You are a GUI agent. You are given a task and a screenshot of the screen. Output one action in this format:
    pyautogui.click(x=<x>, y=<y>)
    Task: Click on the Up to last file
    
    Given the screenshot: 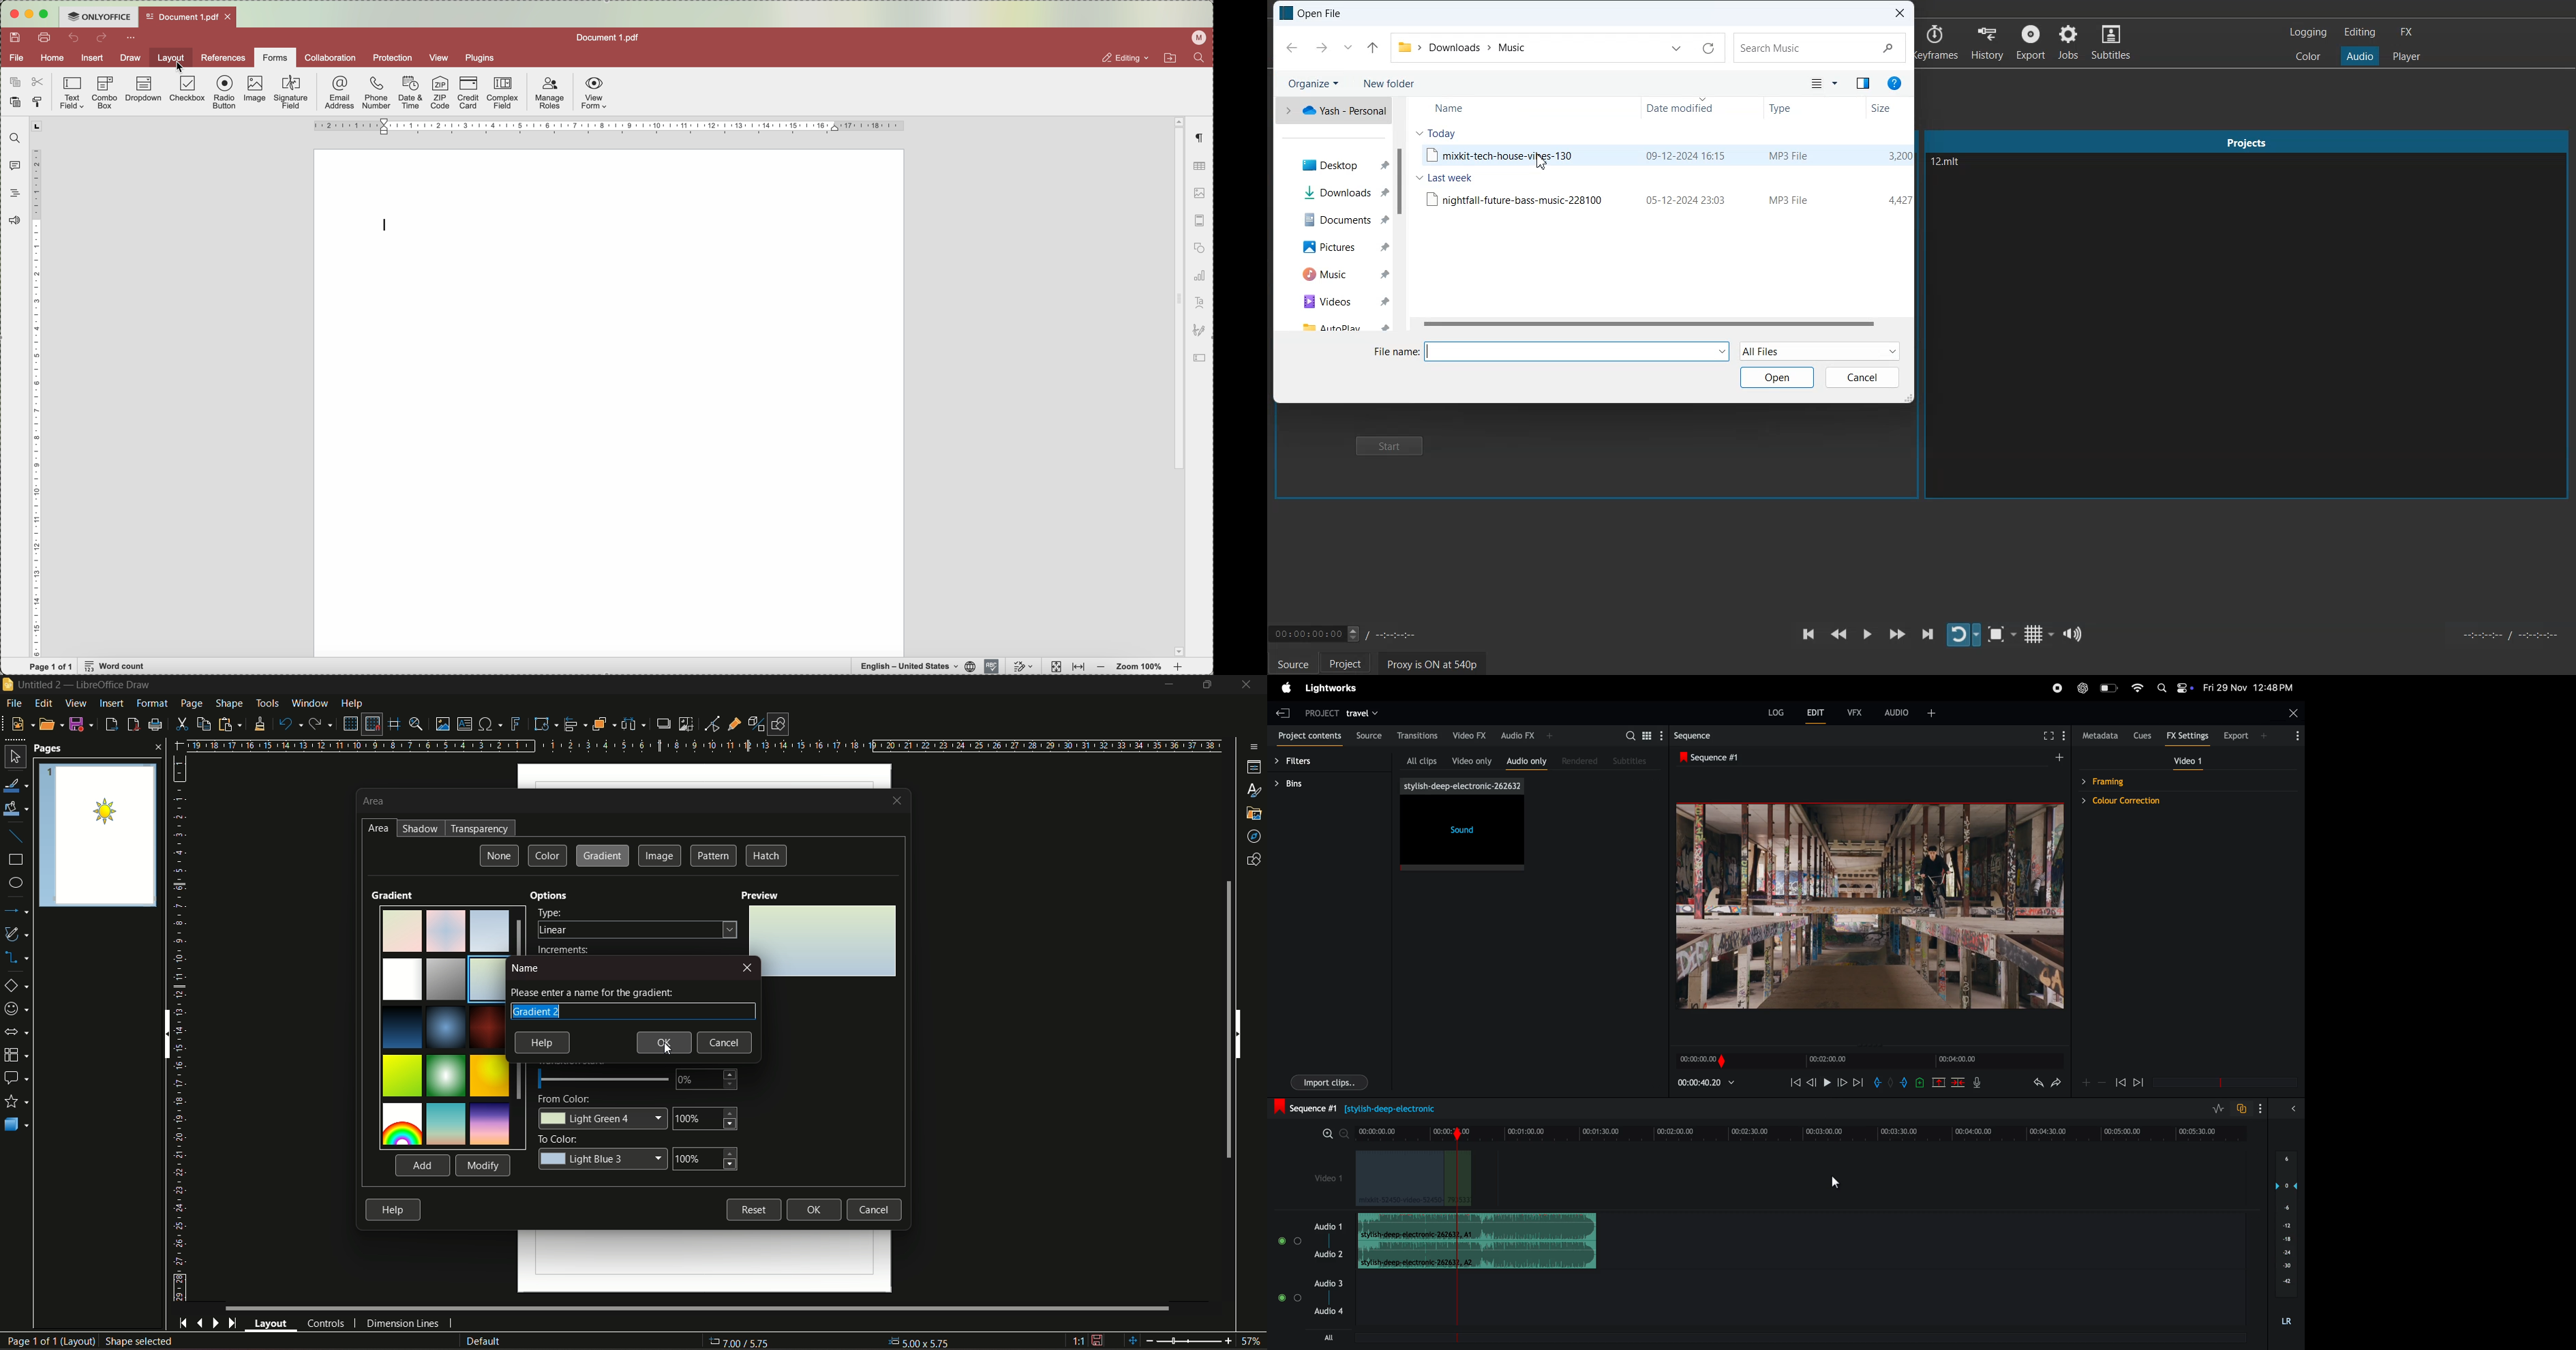 What is the action you would take?
    pyautogui.click(x=1373, y=48)
    